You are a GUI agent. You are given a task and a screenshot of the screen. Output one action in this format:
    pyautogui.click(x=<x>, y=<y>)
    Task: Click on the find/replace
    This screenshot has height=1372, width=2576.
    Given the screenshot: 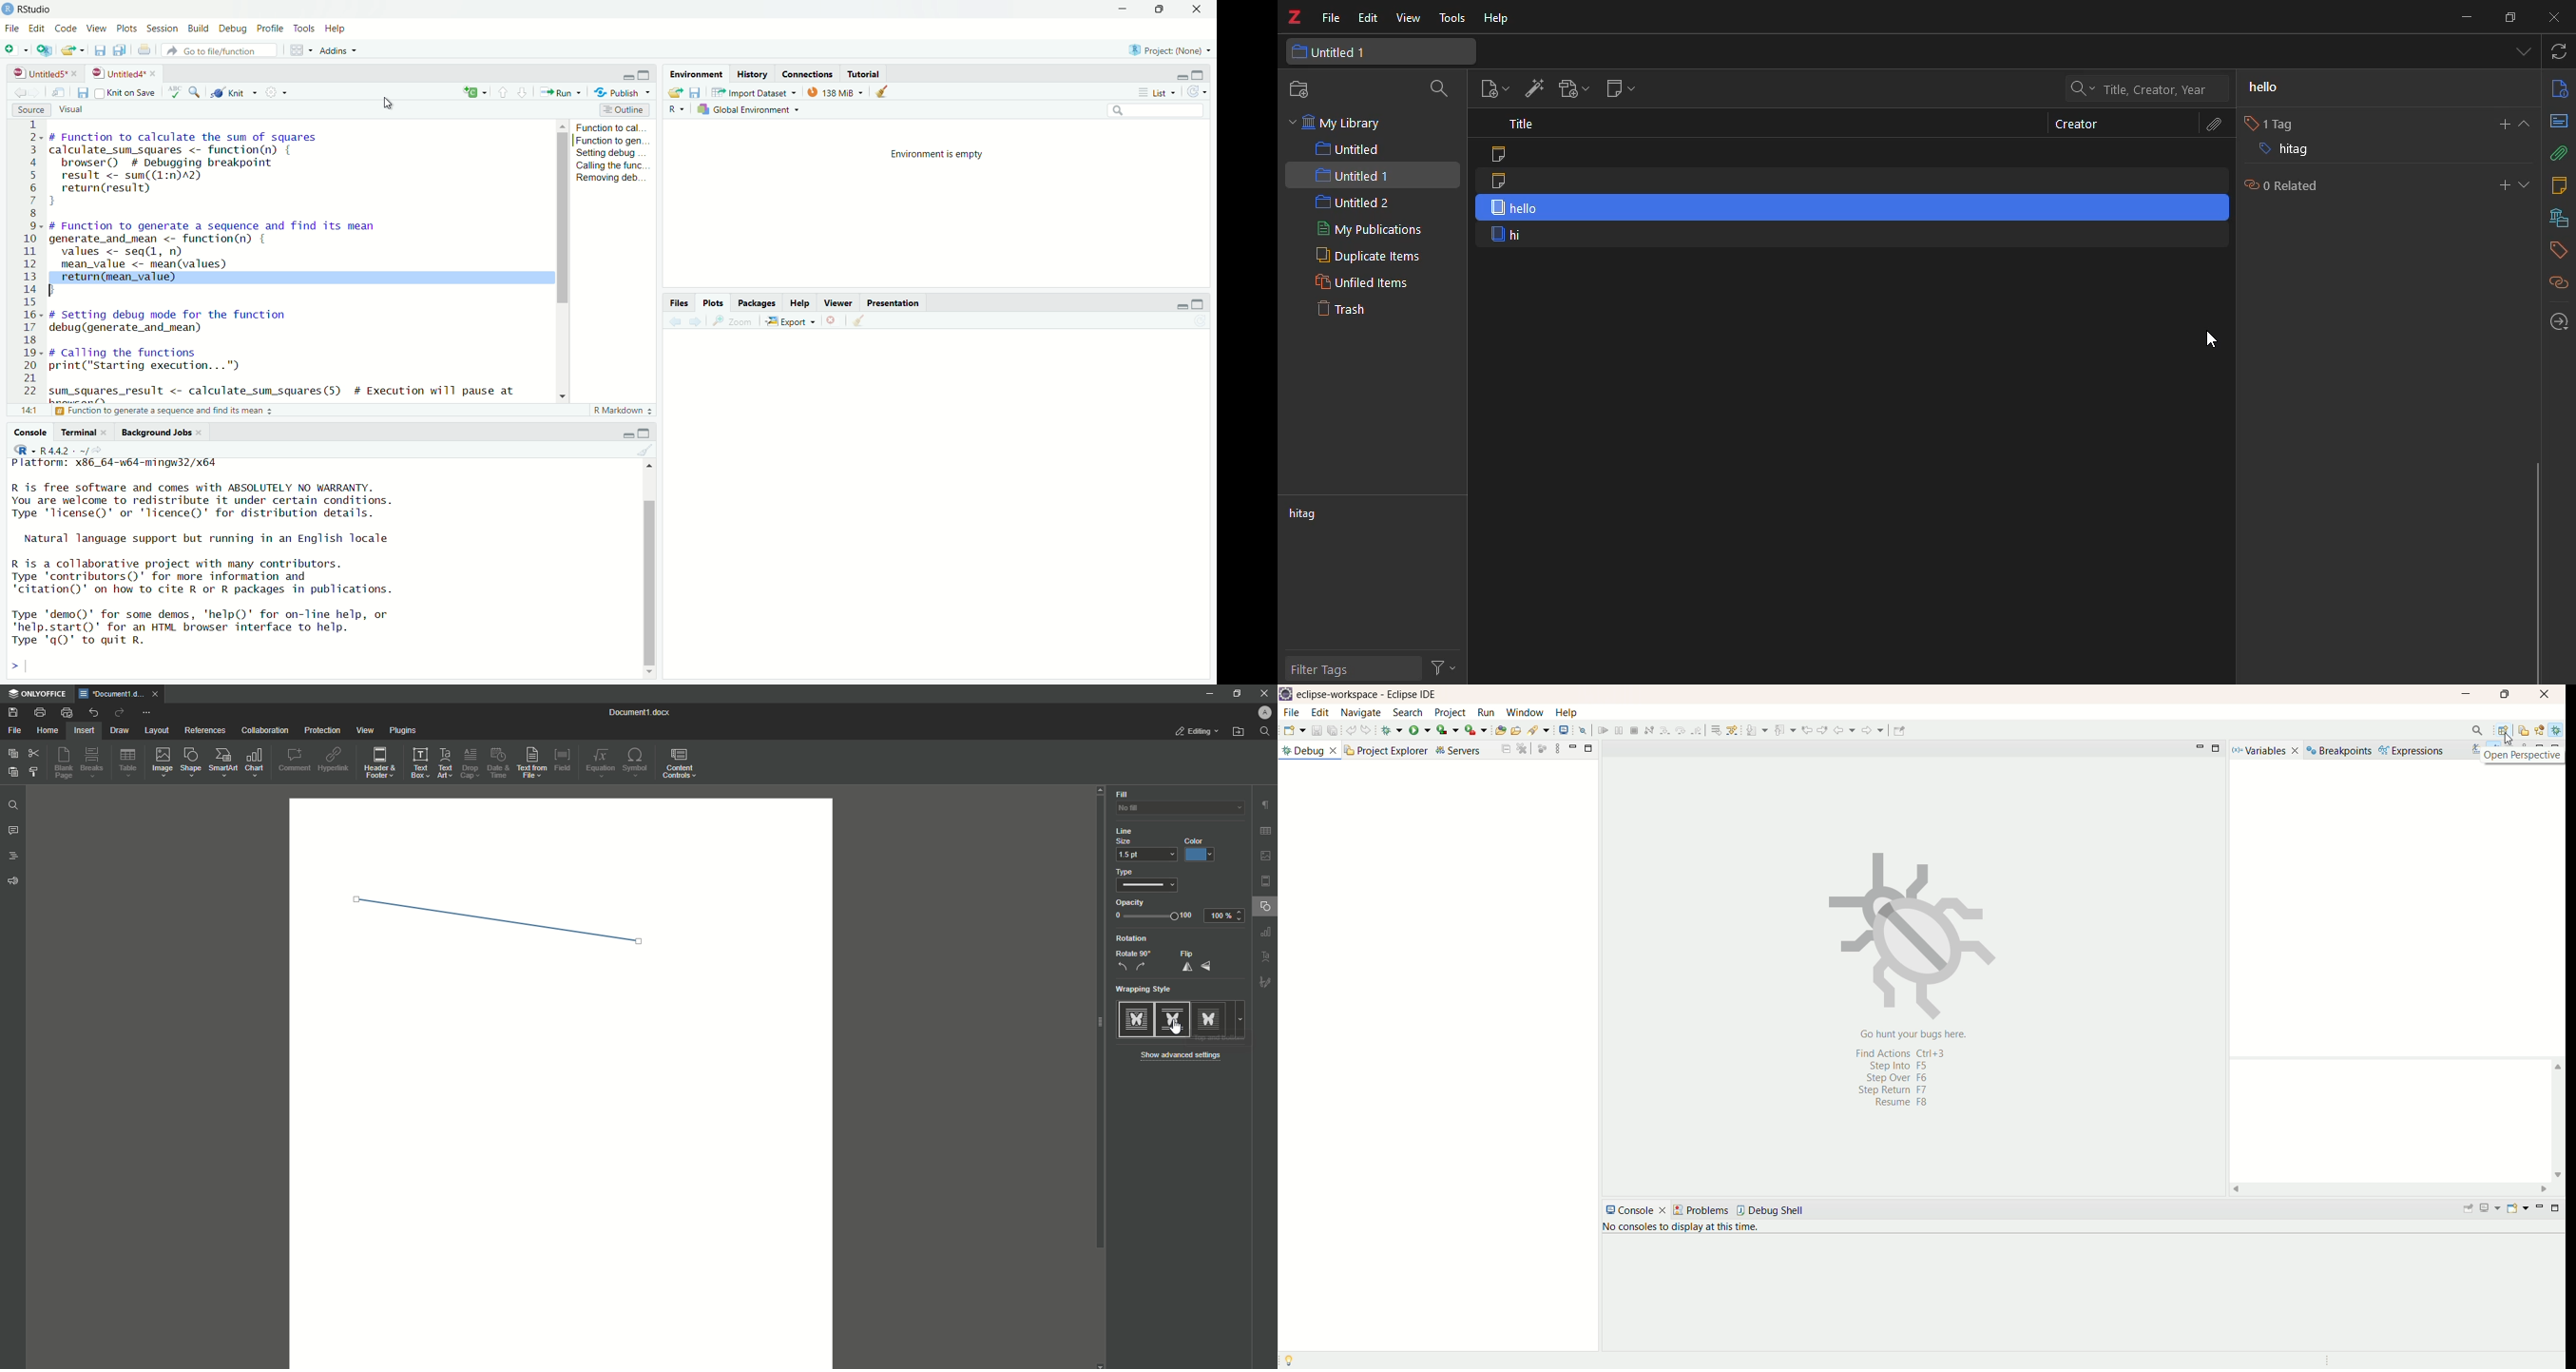 What is the action you would take?
    pyautogui.click(x=198, y=93)
    